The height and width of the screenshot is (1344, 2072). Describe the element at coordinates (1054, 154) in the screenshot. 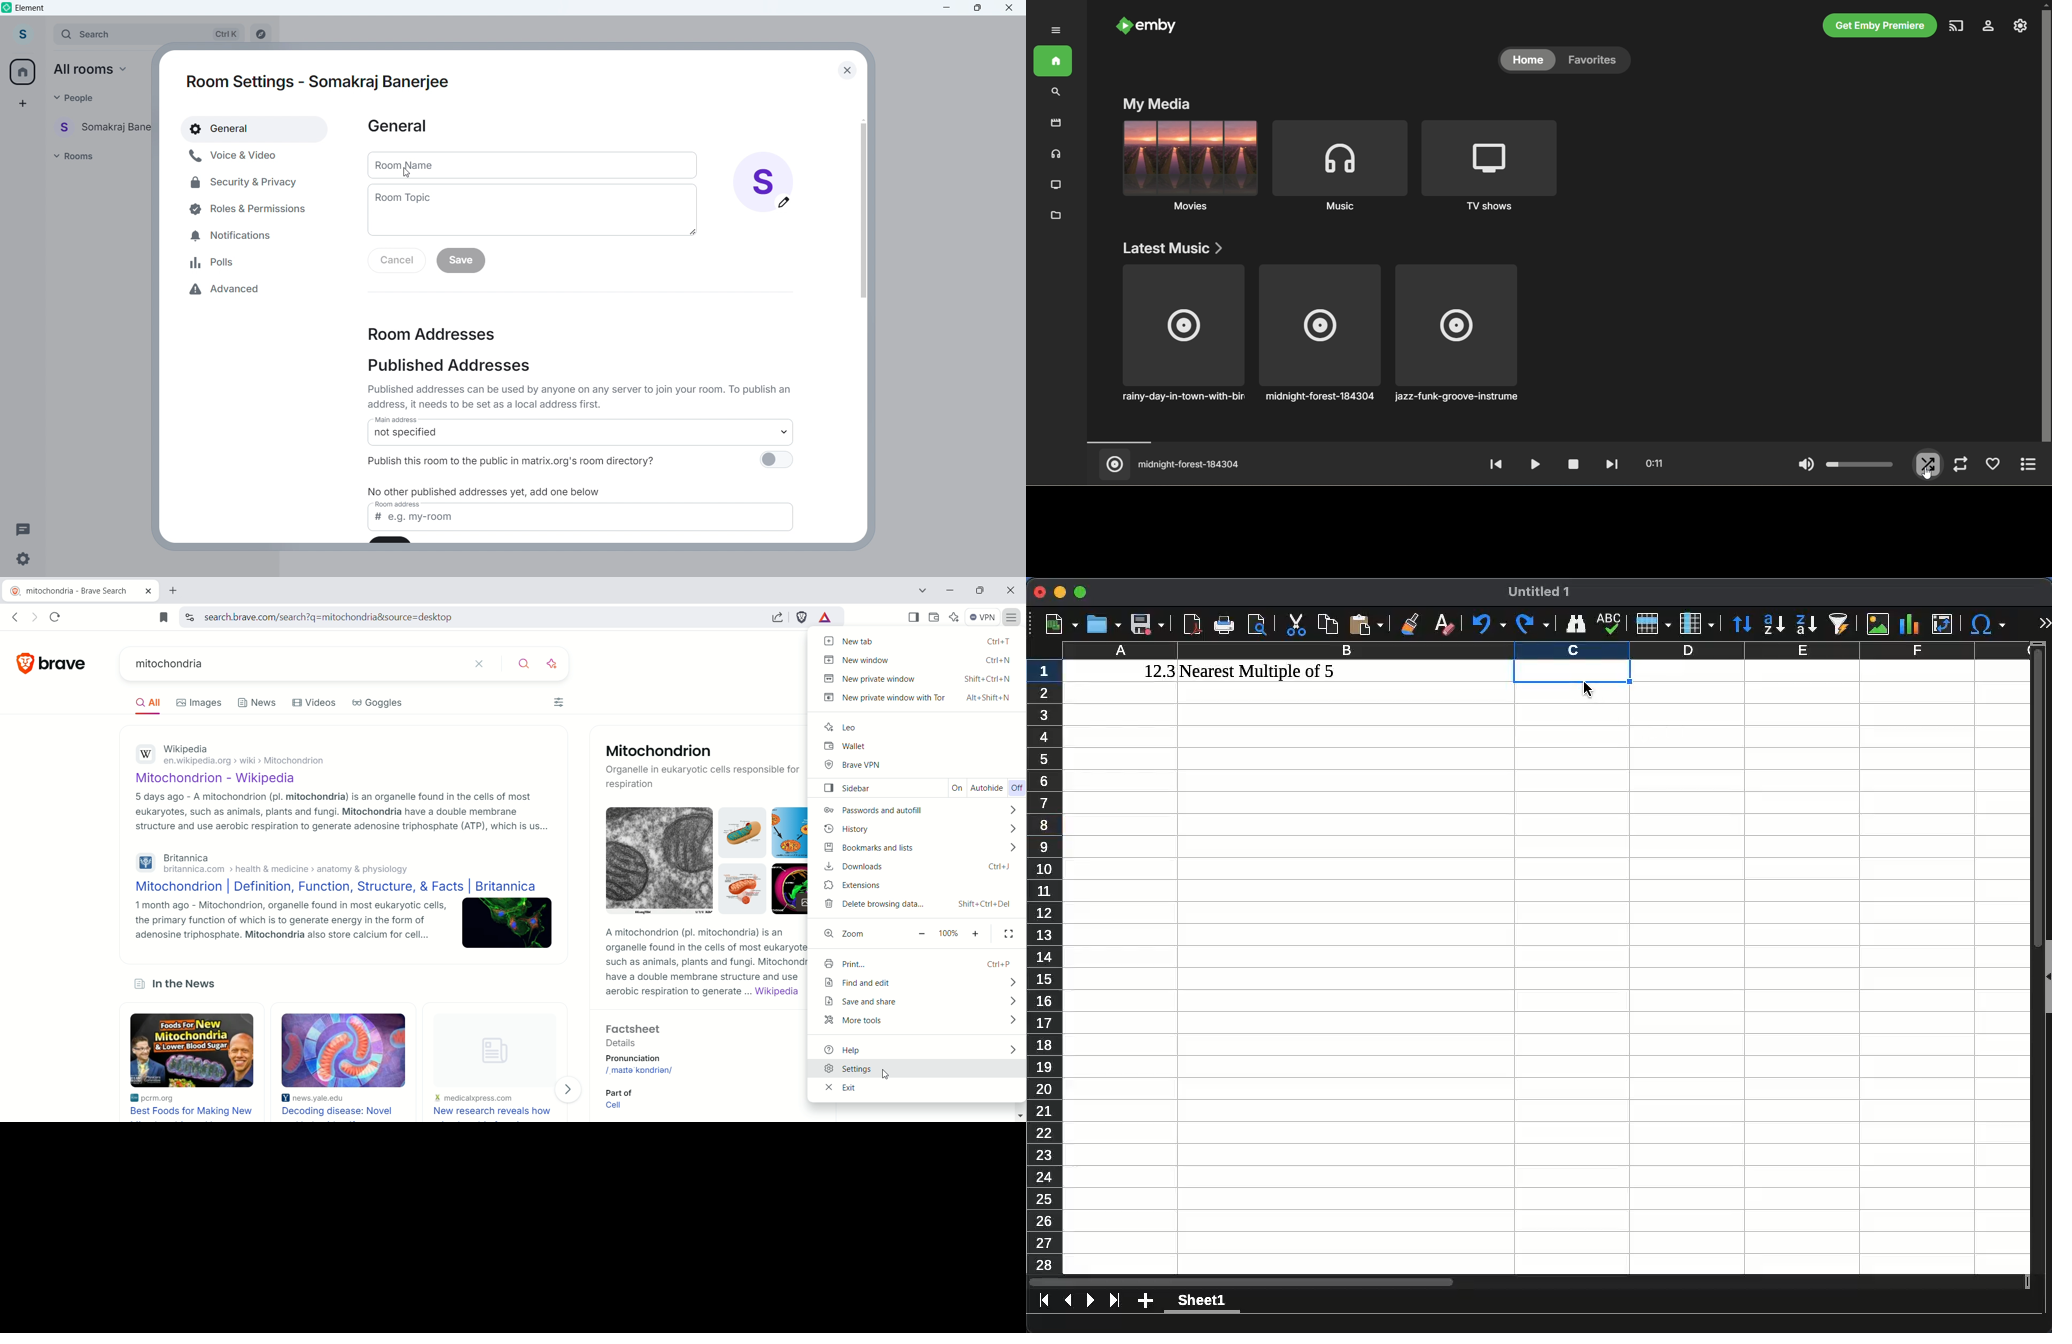

I see `music` at that location.